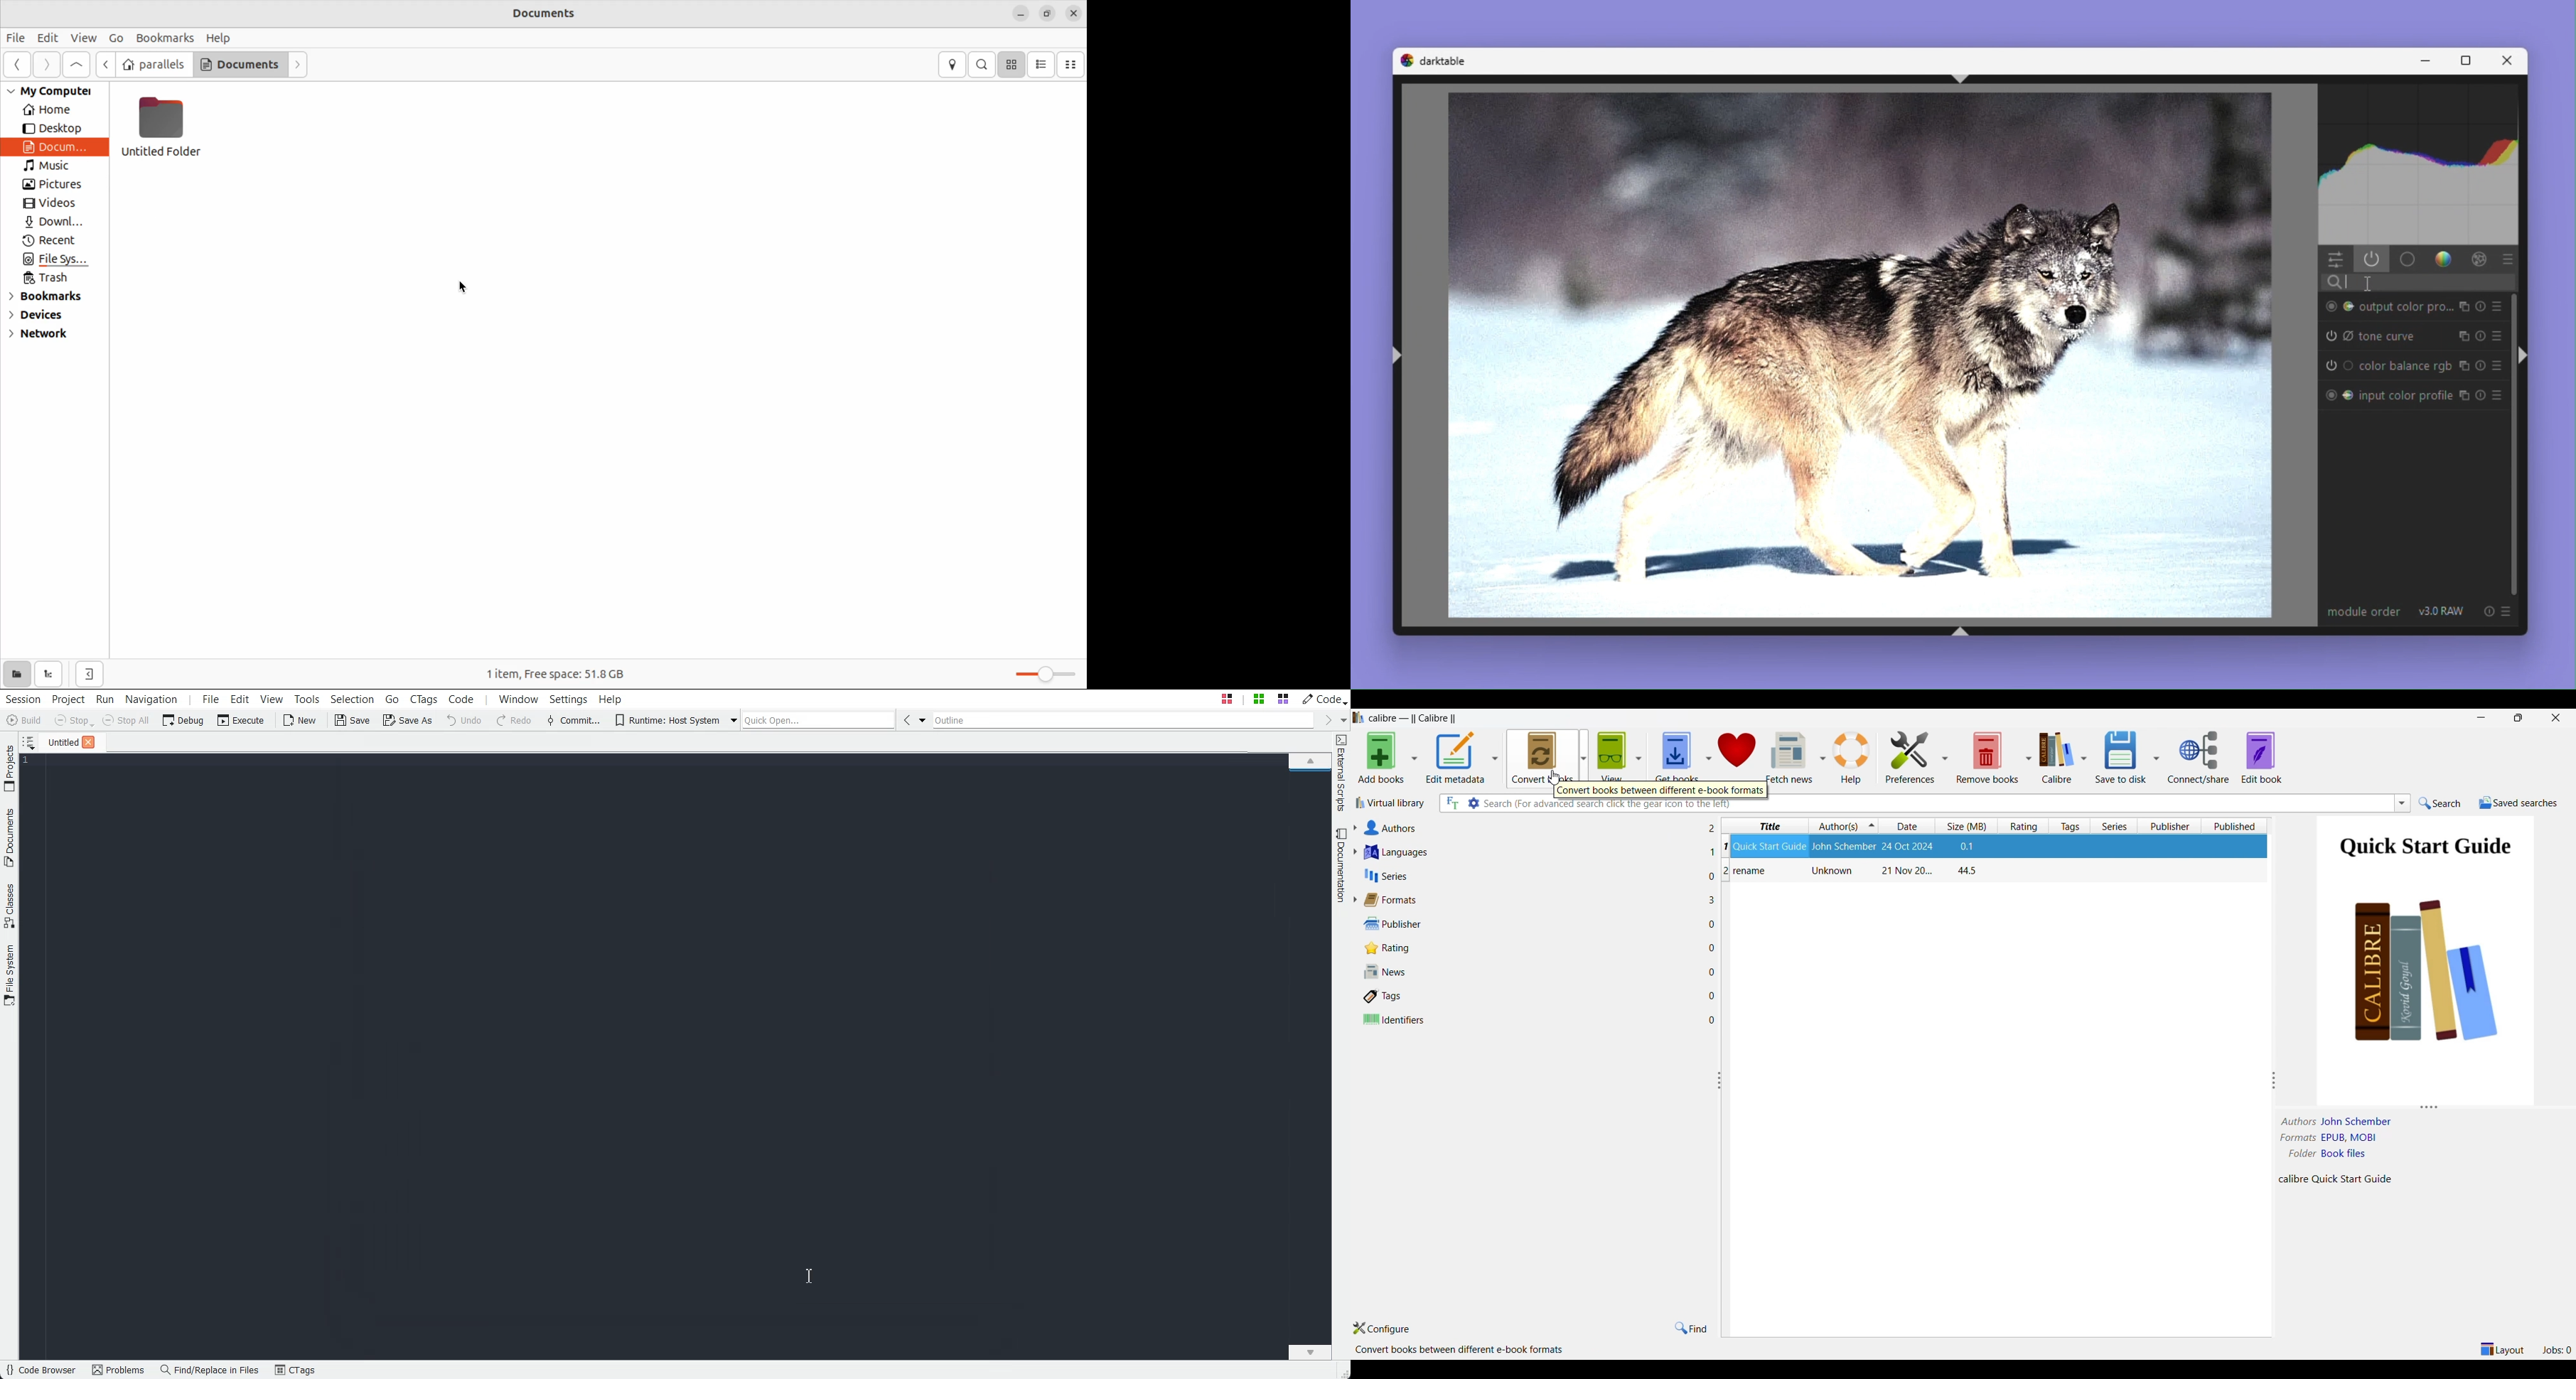 This screenshot has height=1400, width=2576. I want to click on Edit metadata options, so click(1494, 758).